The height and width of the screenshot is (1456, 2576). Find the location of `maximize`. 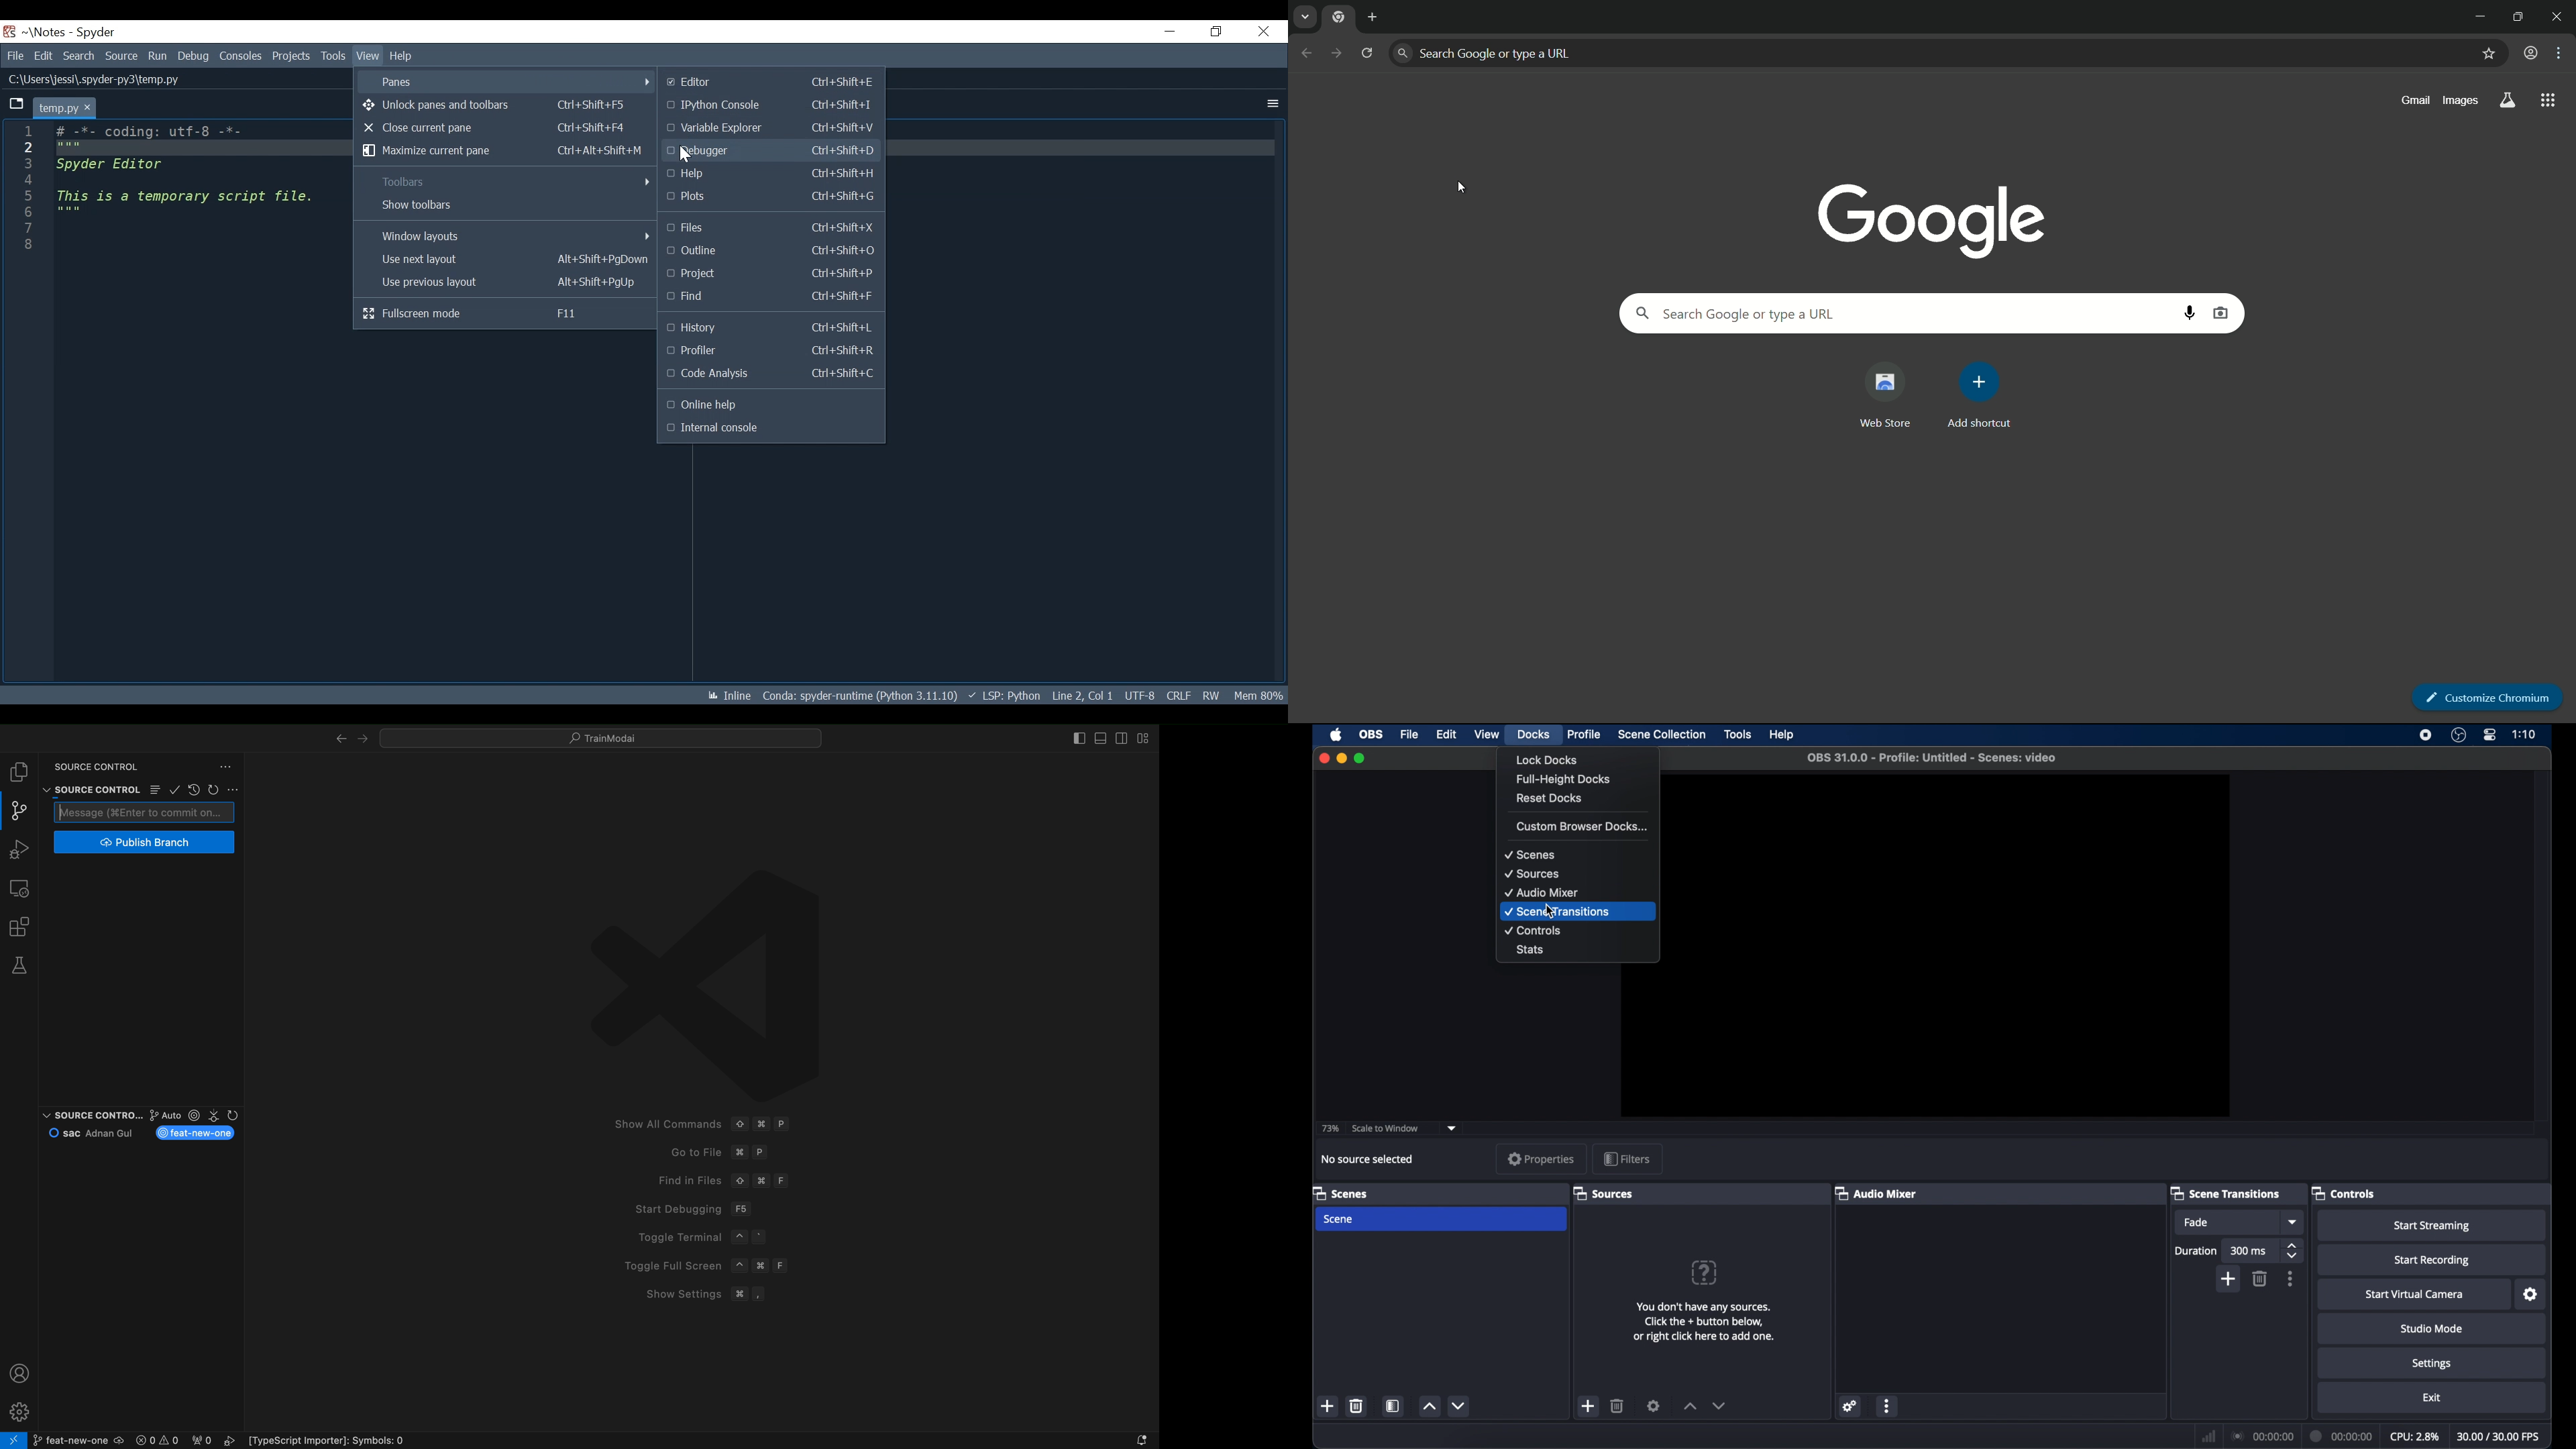

maximize is located at coordinates (1360, 758).